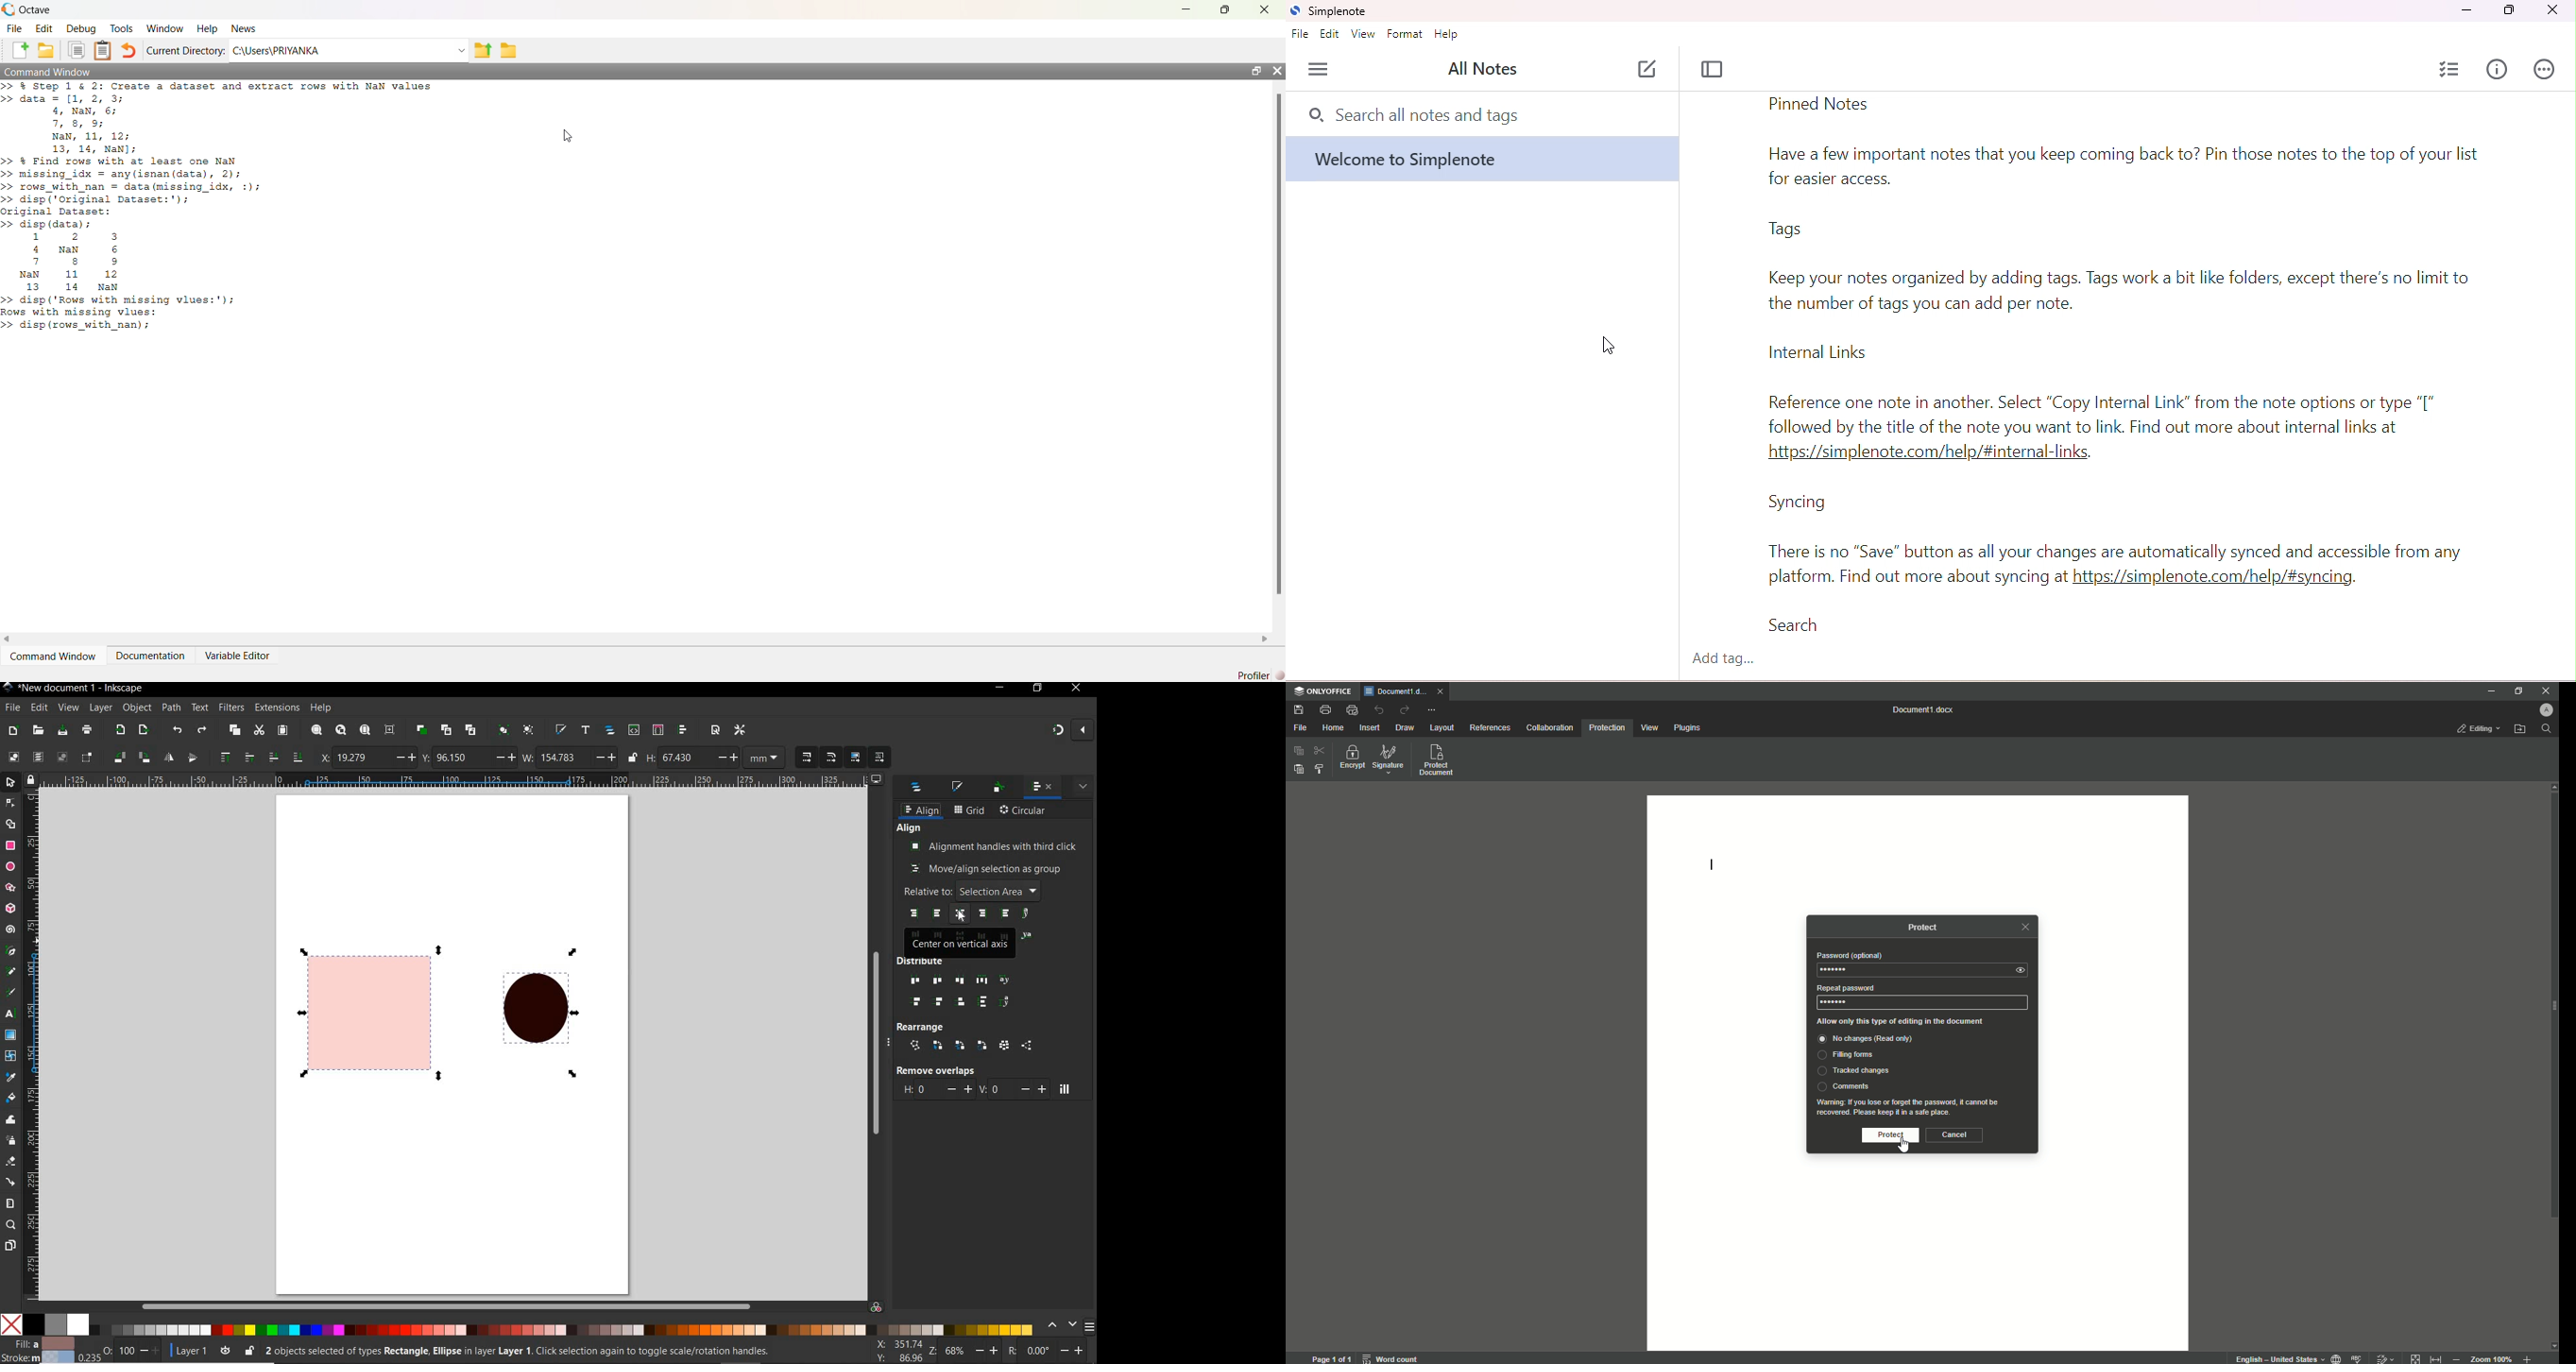 Image resolution: width=2576 pixels, height=1372 pixels. What do you see at coordinates (2520, 729) in the screenshot?
I see `Open file location` at bounding box center [2520, 729].